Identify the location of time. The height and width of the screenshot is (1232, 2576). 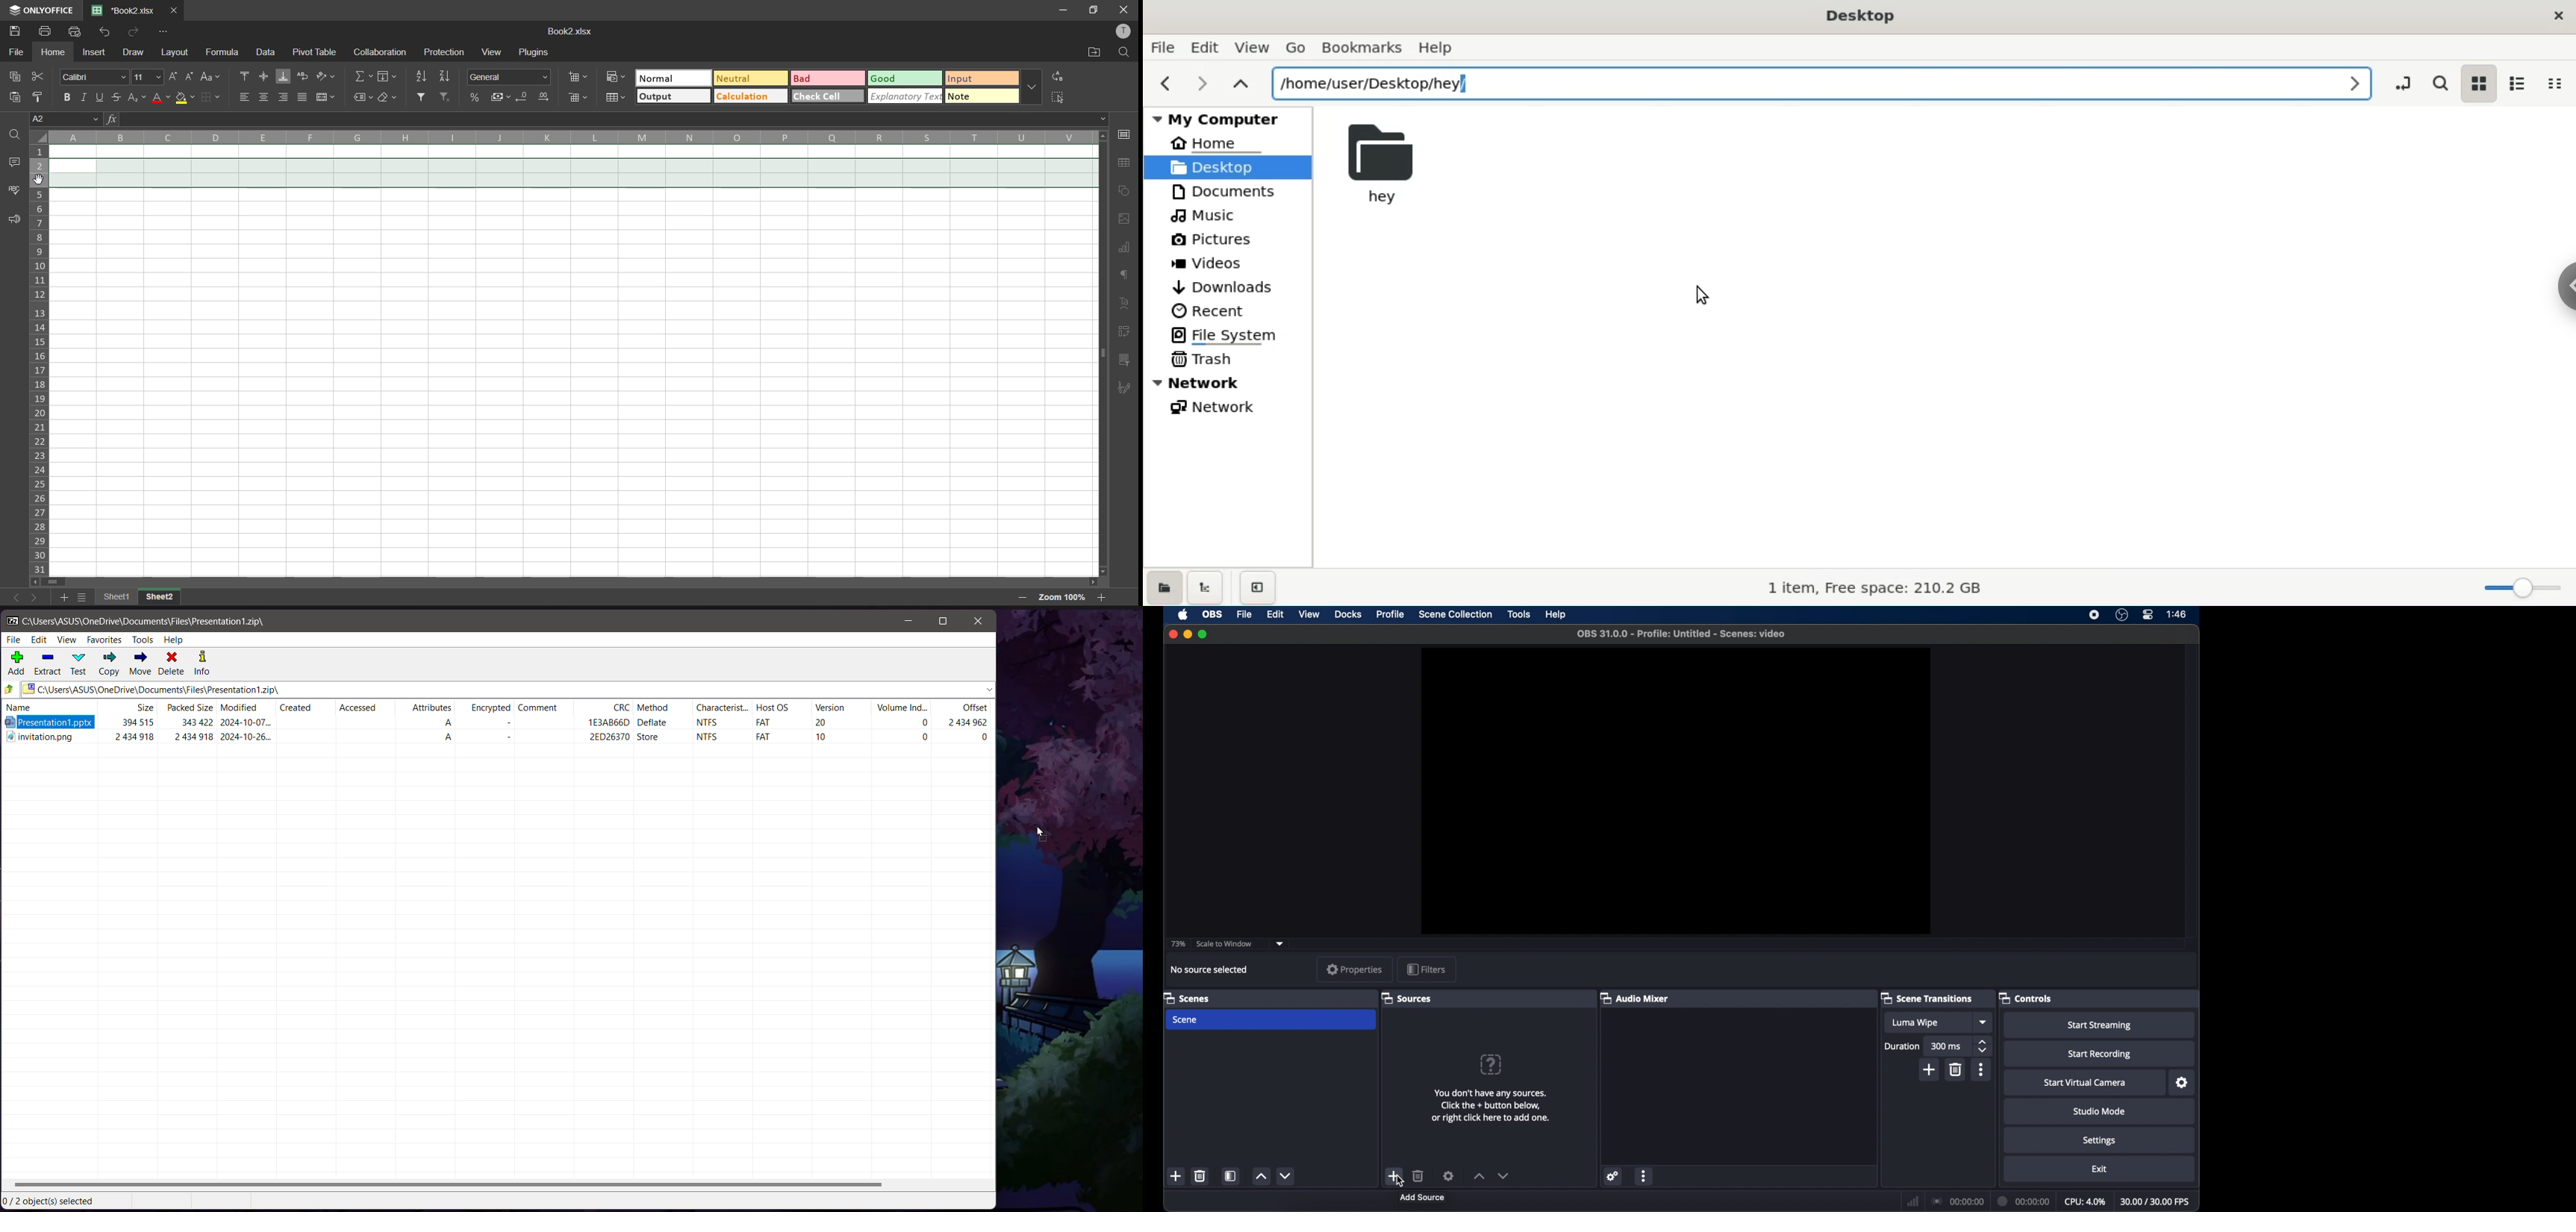
(2178, 613).